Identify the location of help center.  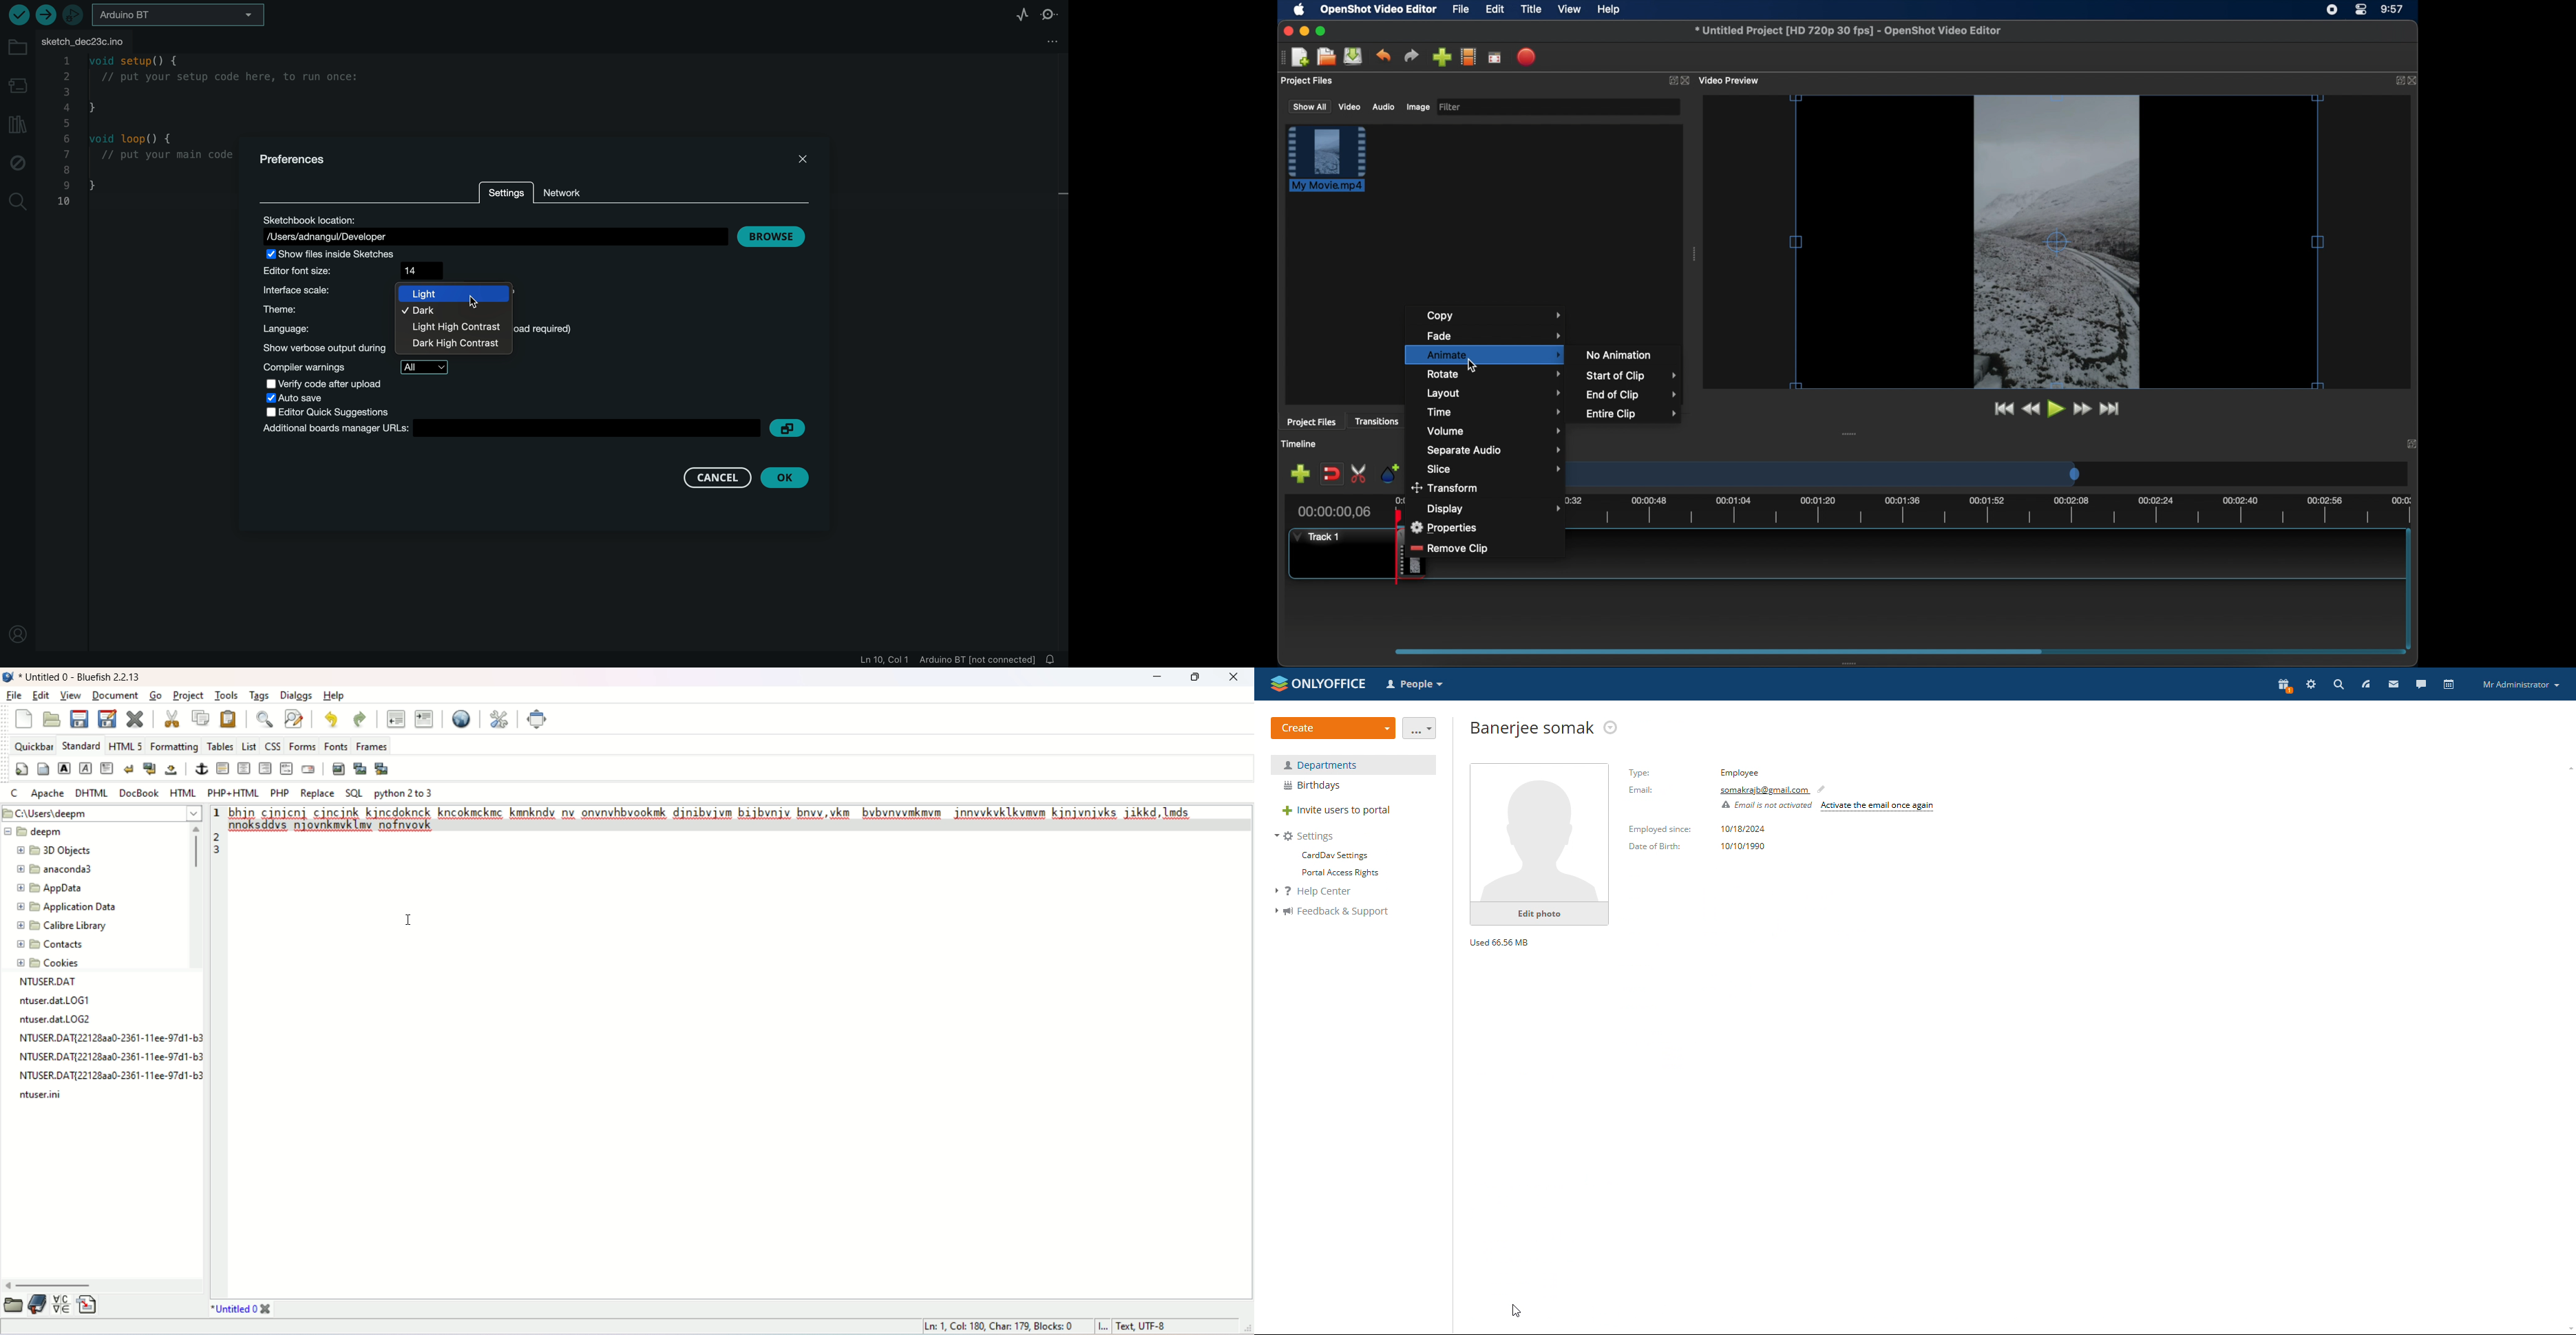
(1321, 892).